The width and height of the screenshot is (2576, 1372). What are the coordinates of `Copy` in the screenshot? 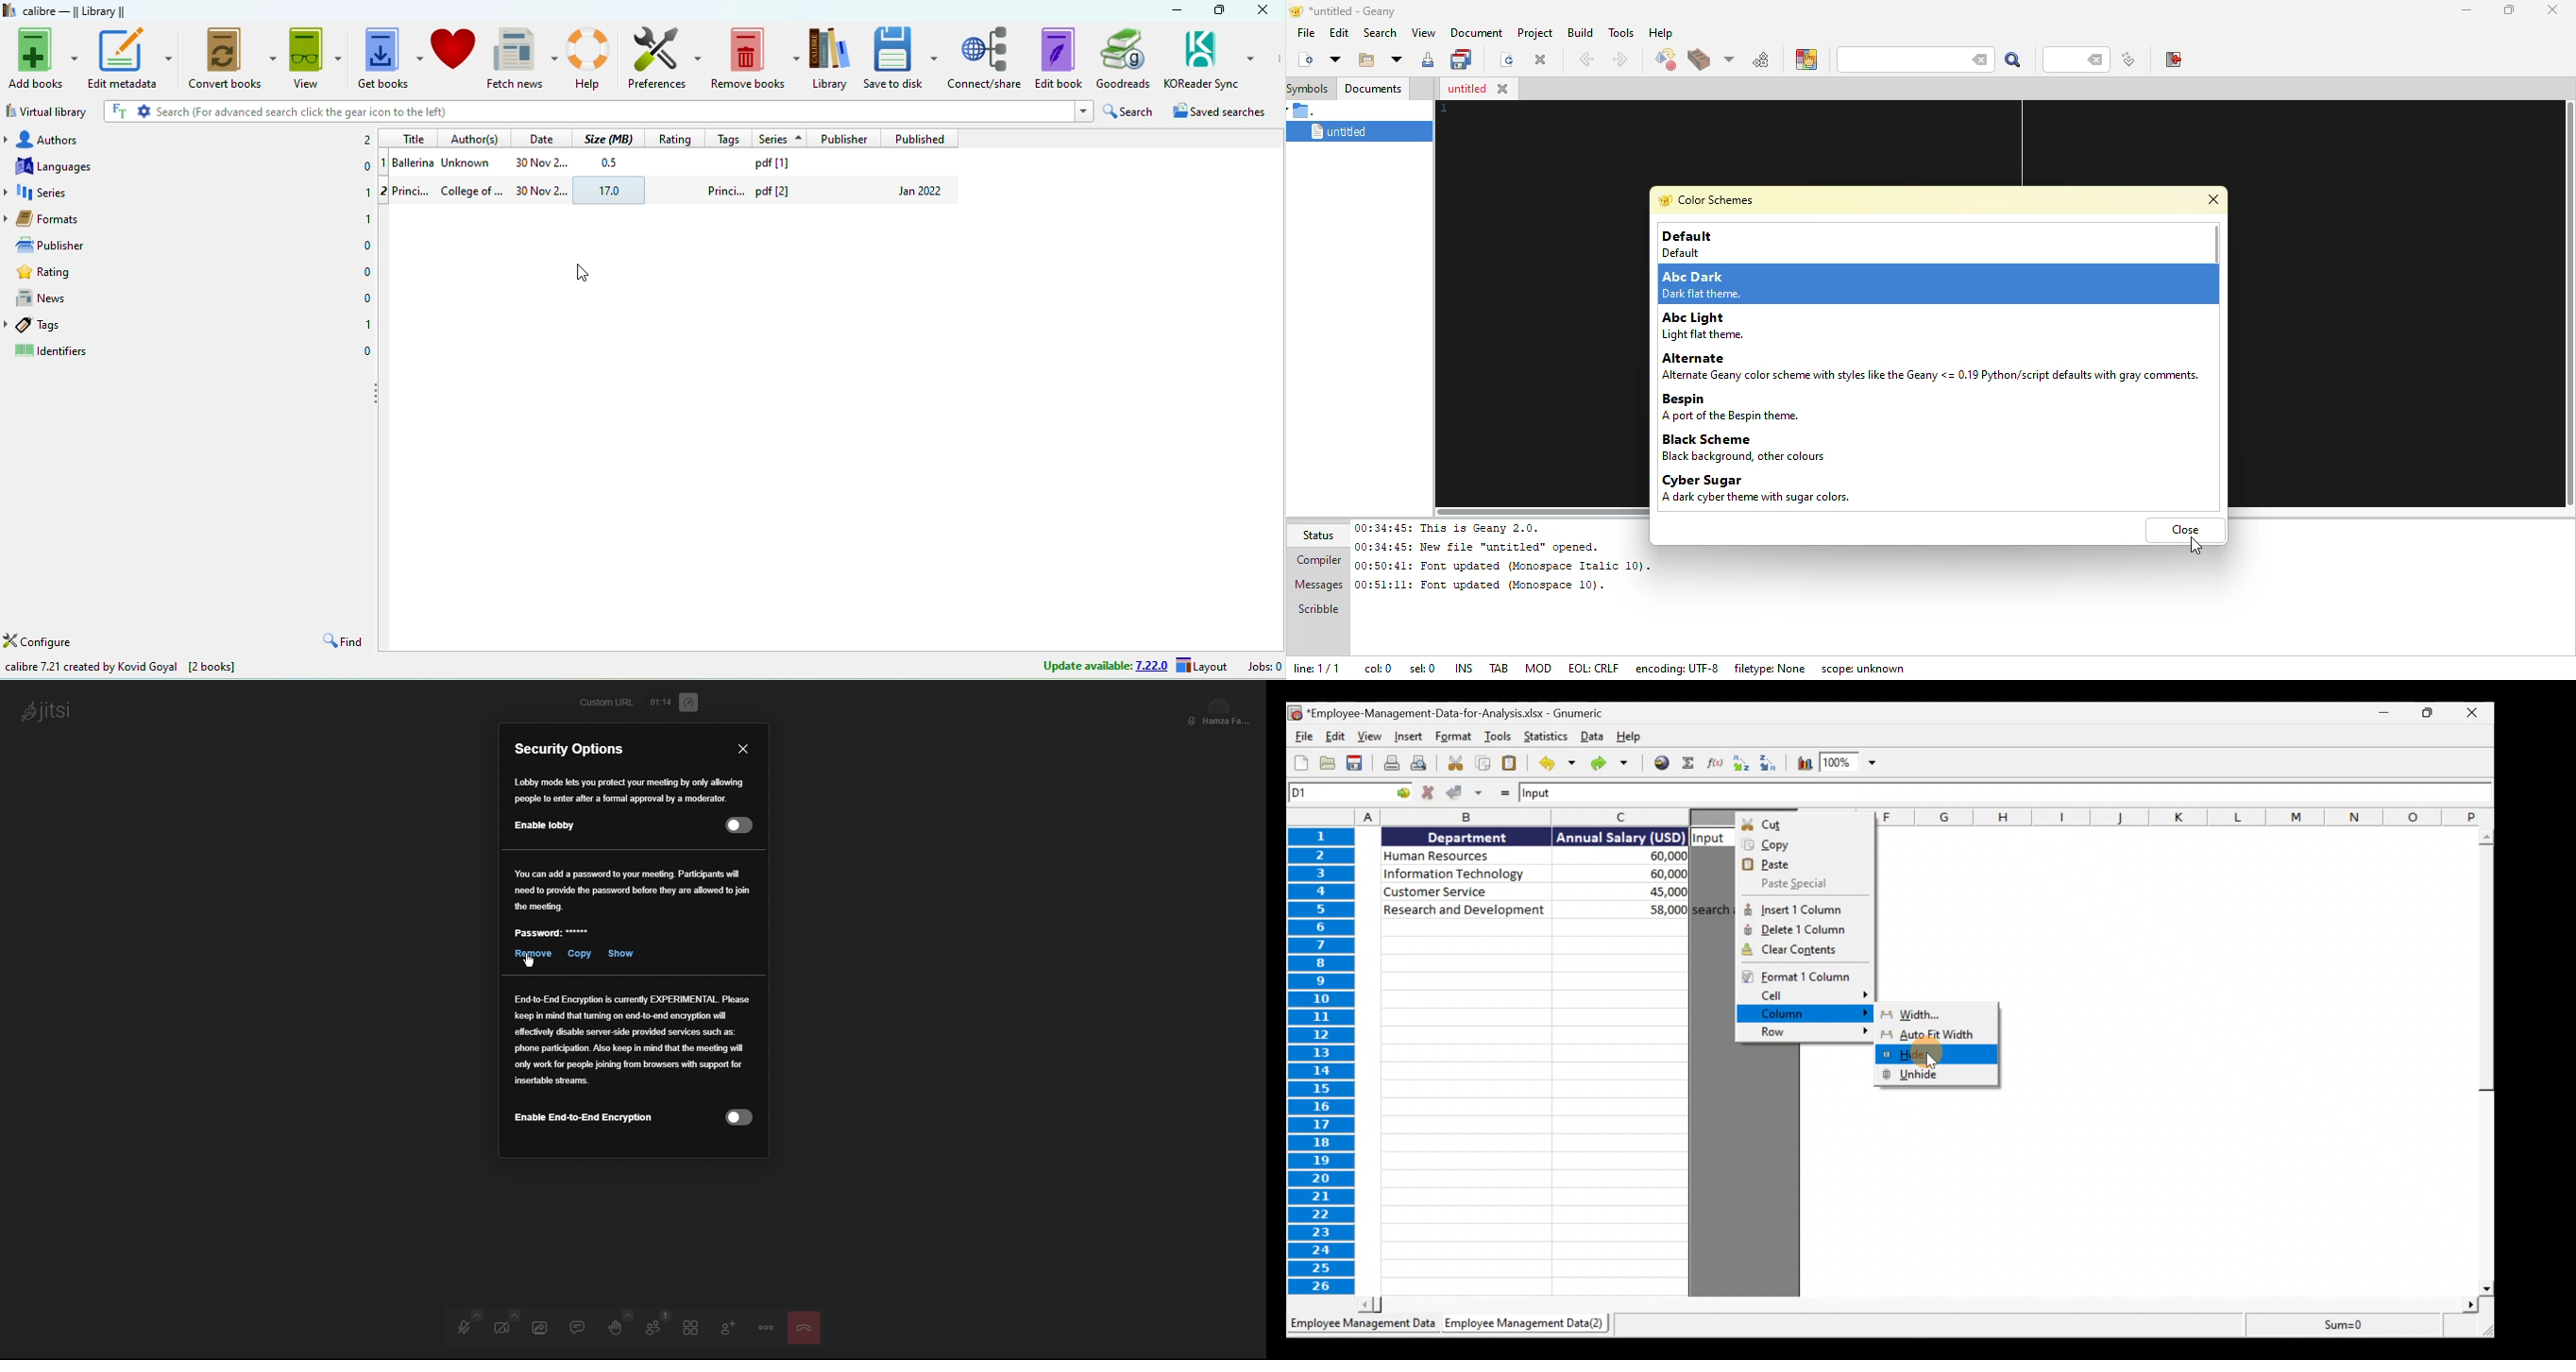 It's located at (1805, 845).